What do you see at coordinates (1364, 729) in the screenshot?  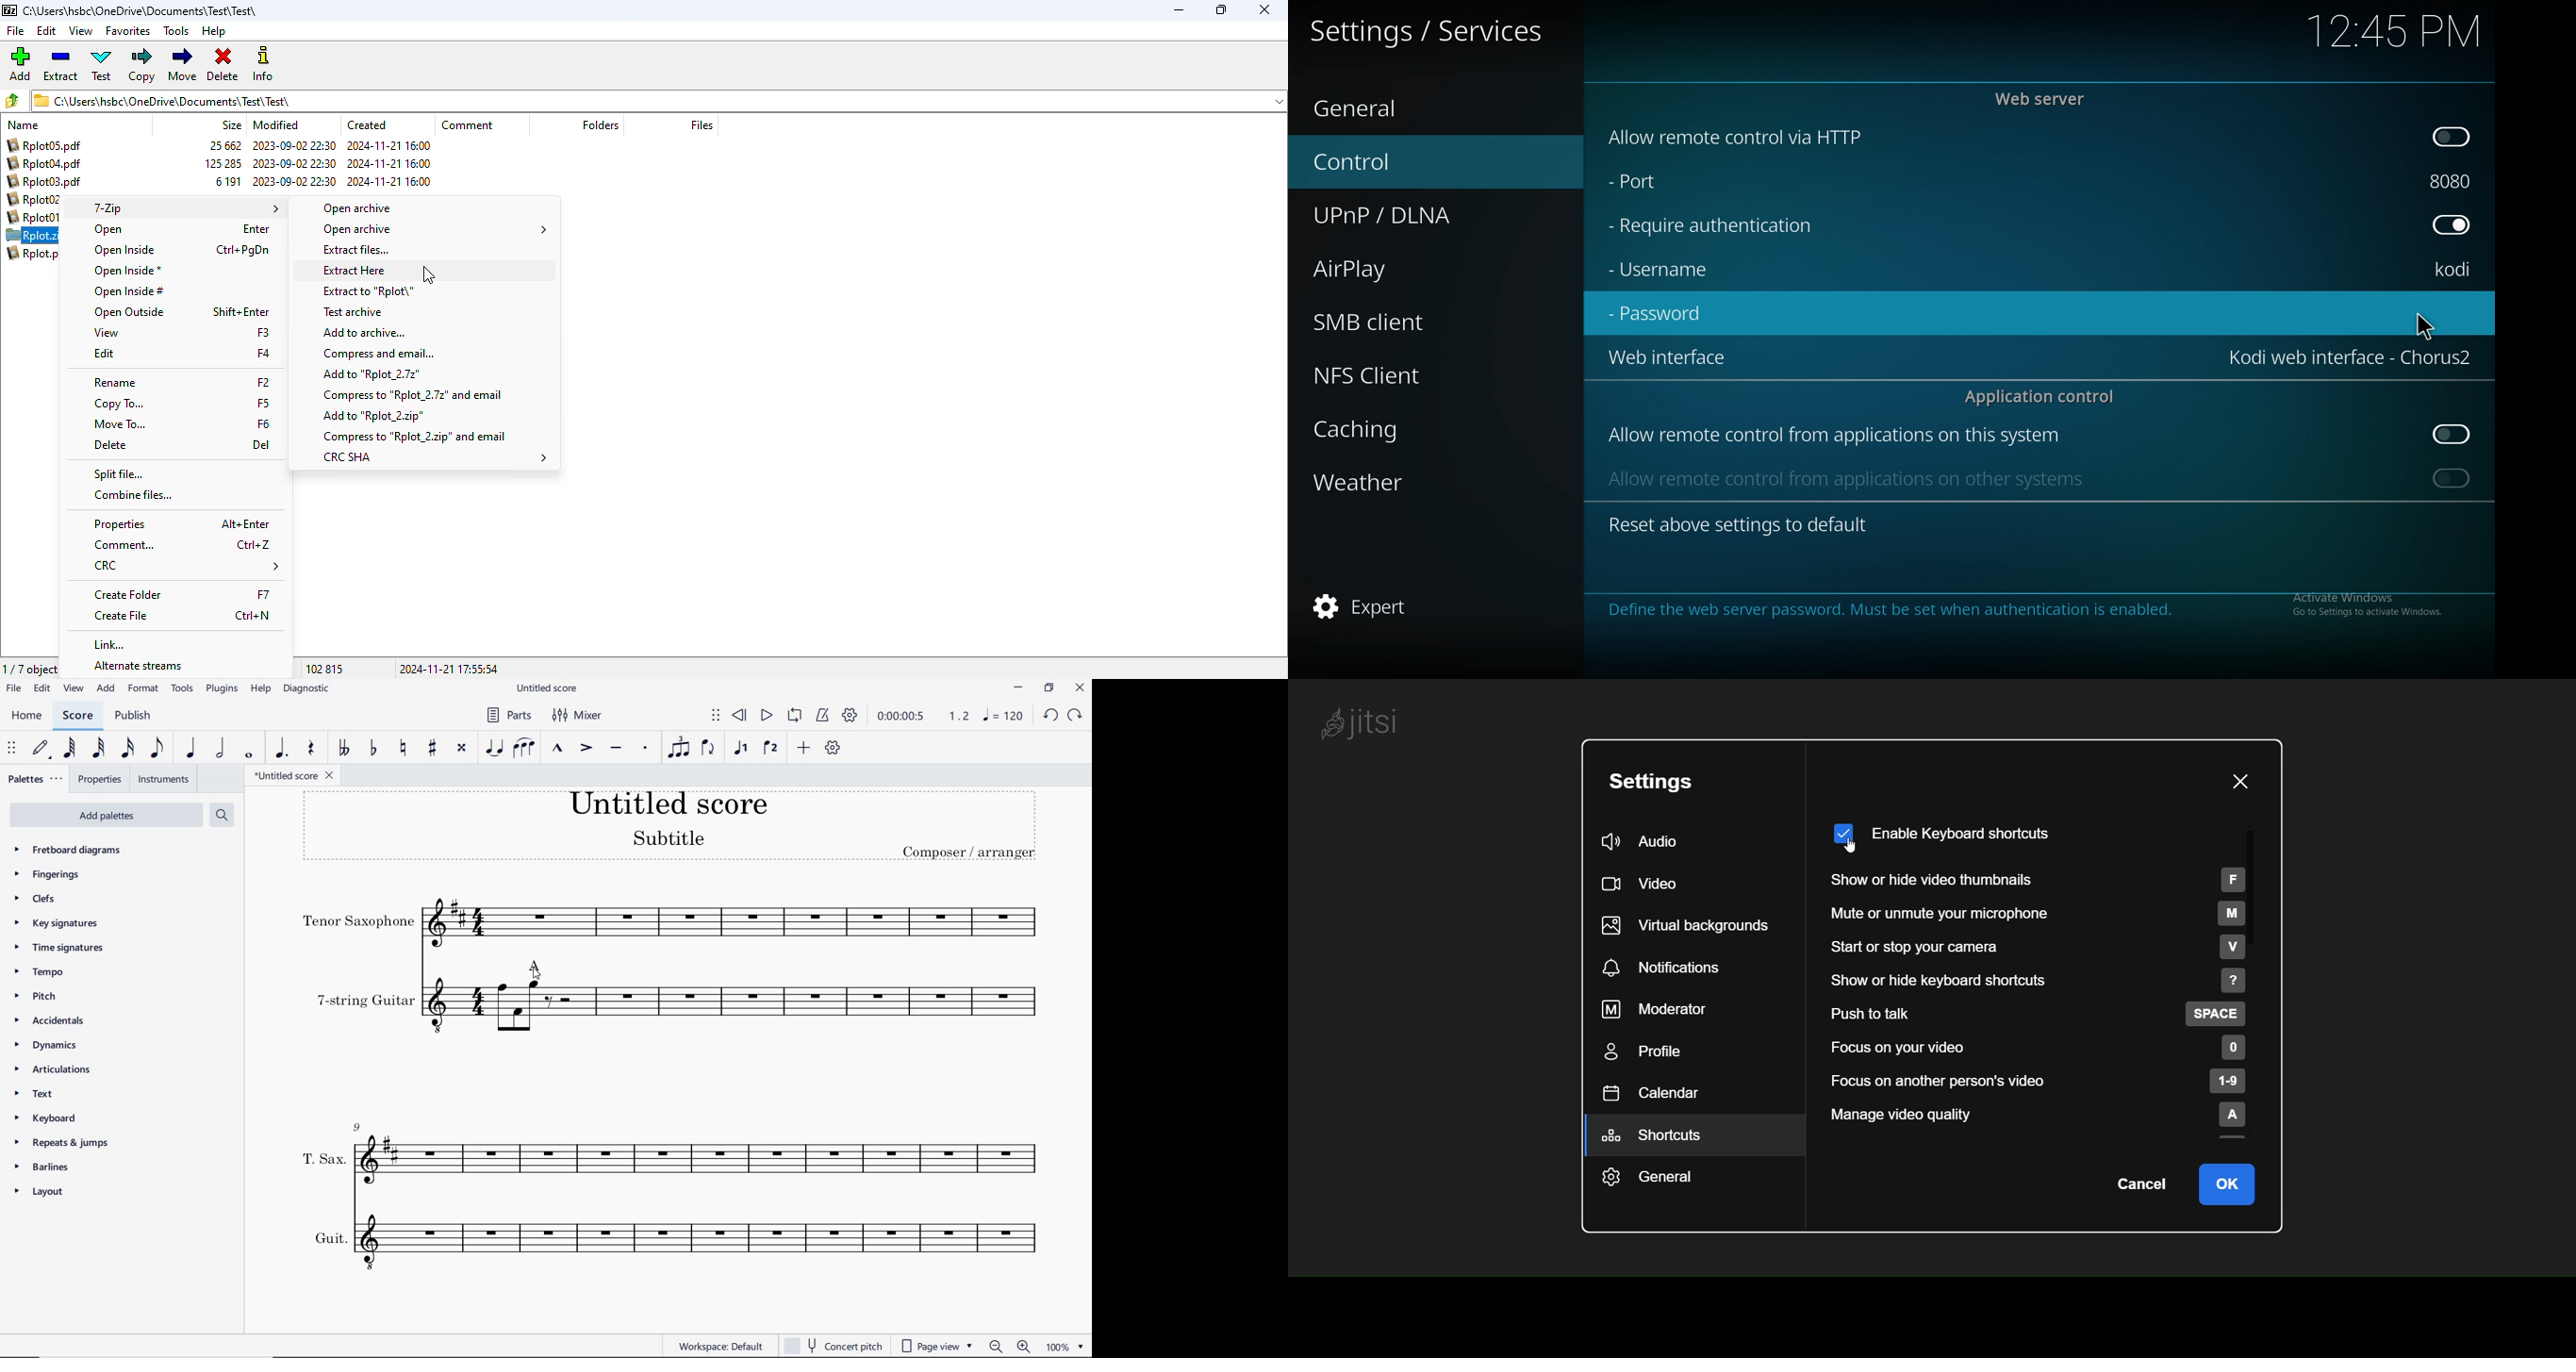 I see `jitsi` at bounding box center [1364, 729].